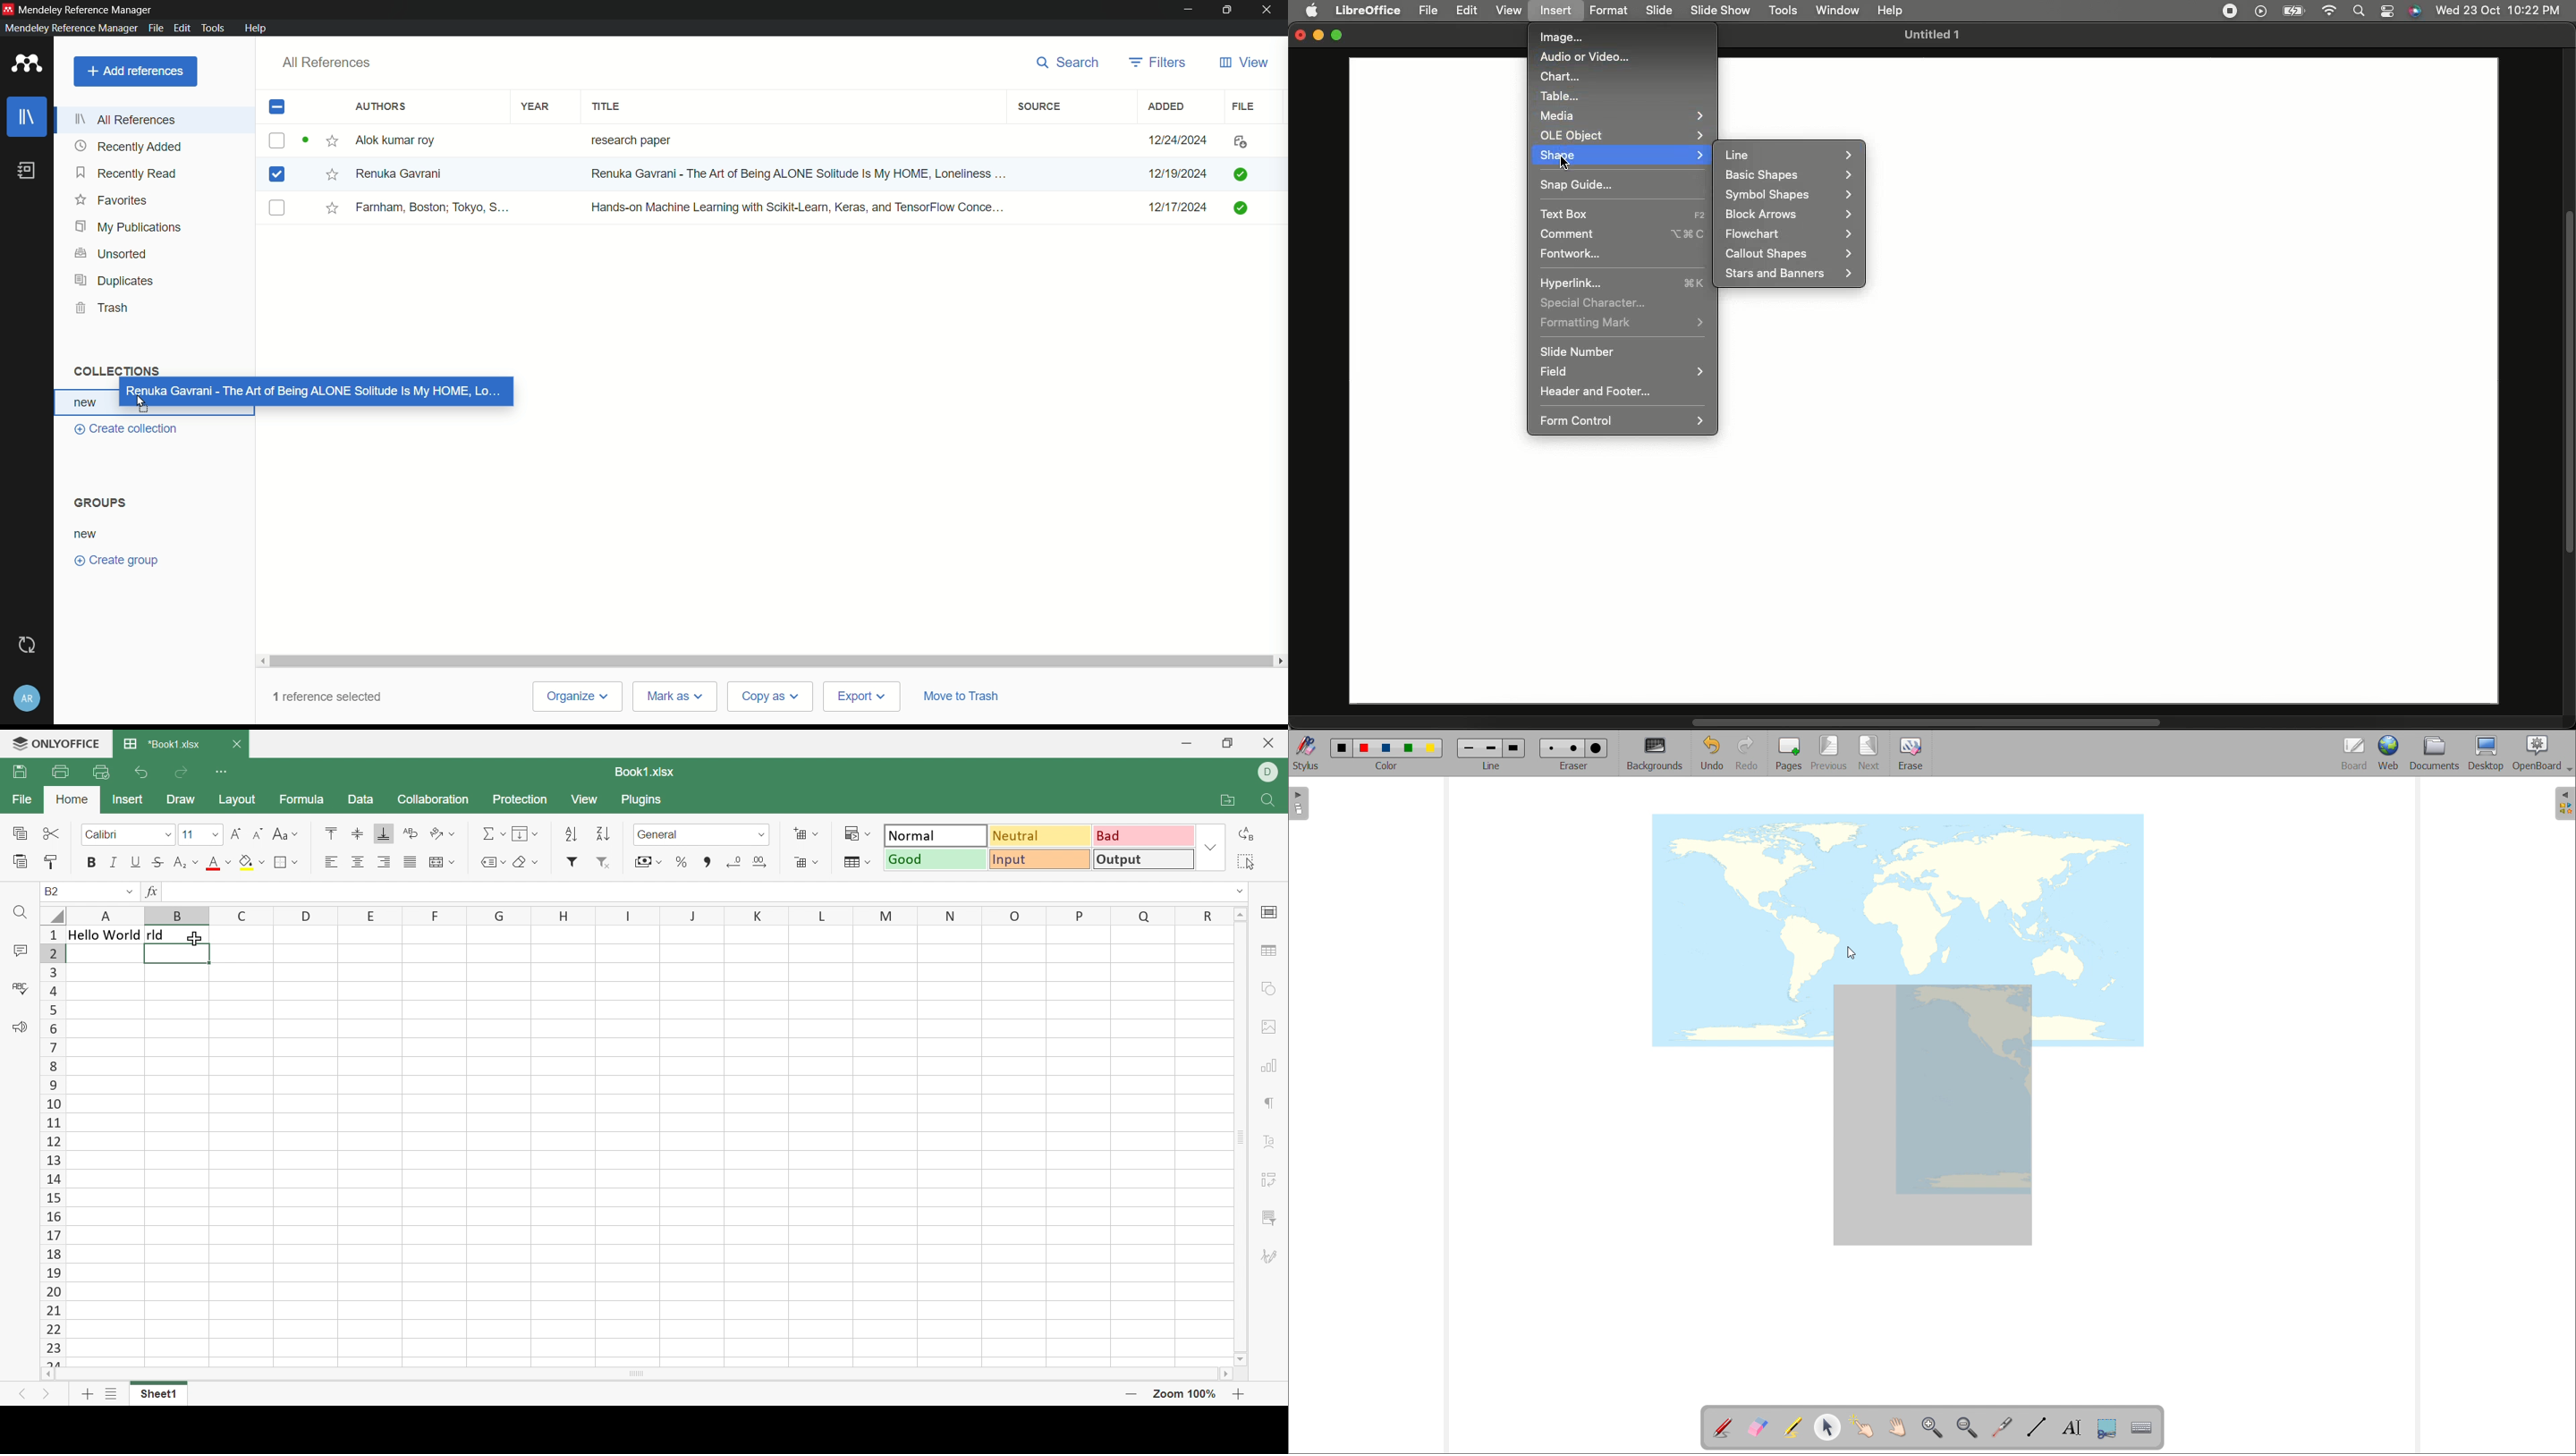 The height and width of the screenshot is (1456, 2576). I want to click on Insert, so click(125, 799).